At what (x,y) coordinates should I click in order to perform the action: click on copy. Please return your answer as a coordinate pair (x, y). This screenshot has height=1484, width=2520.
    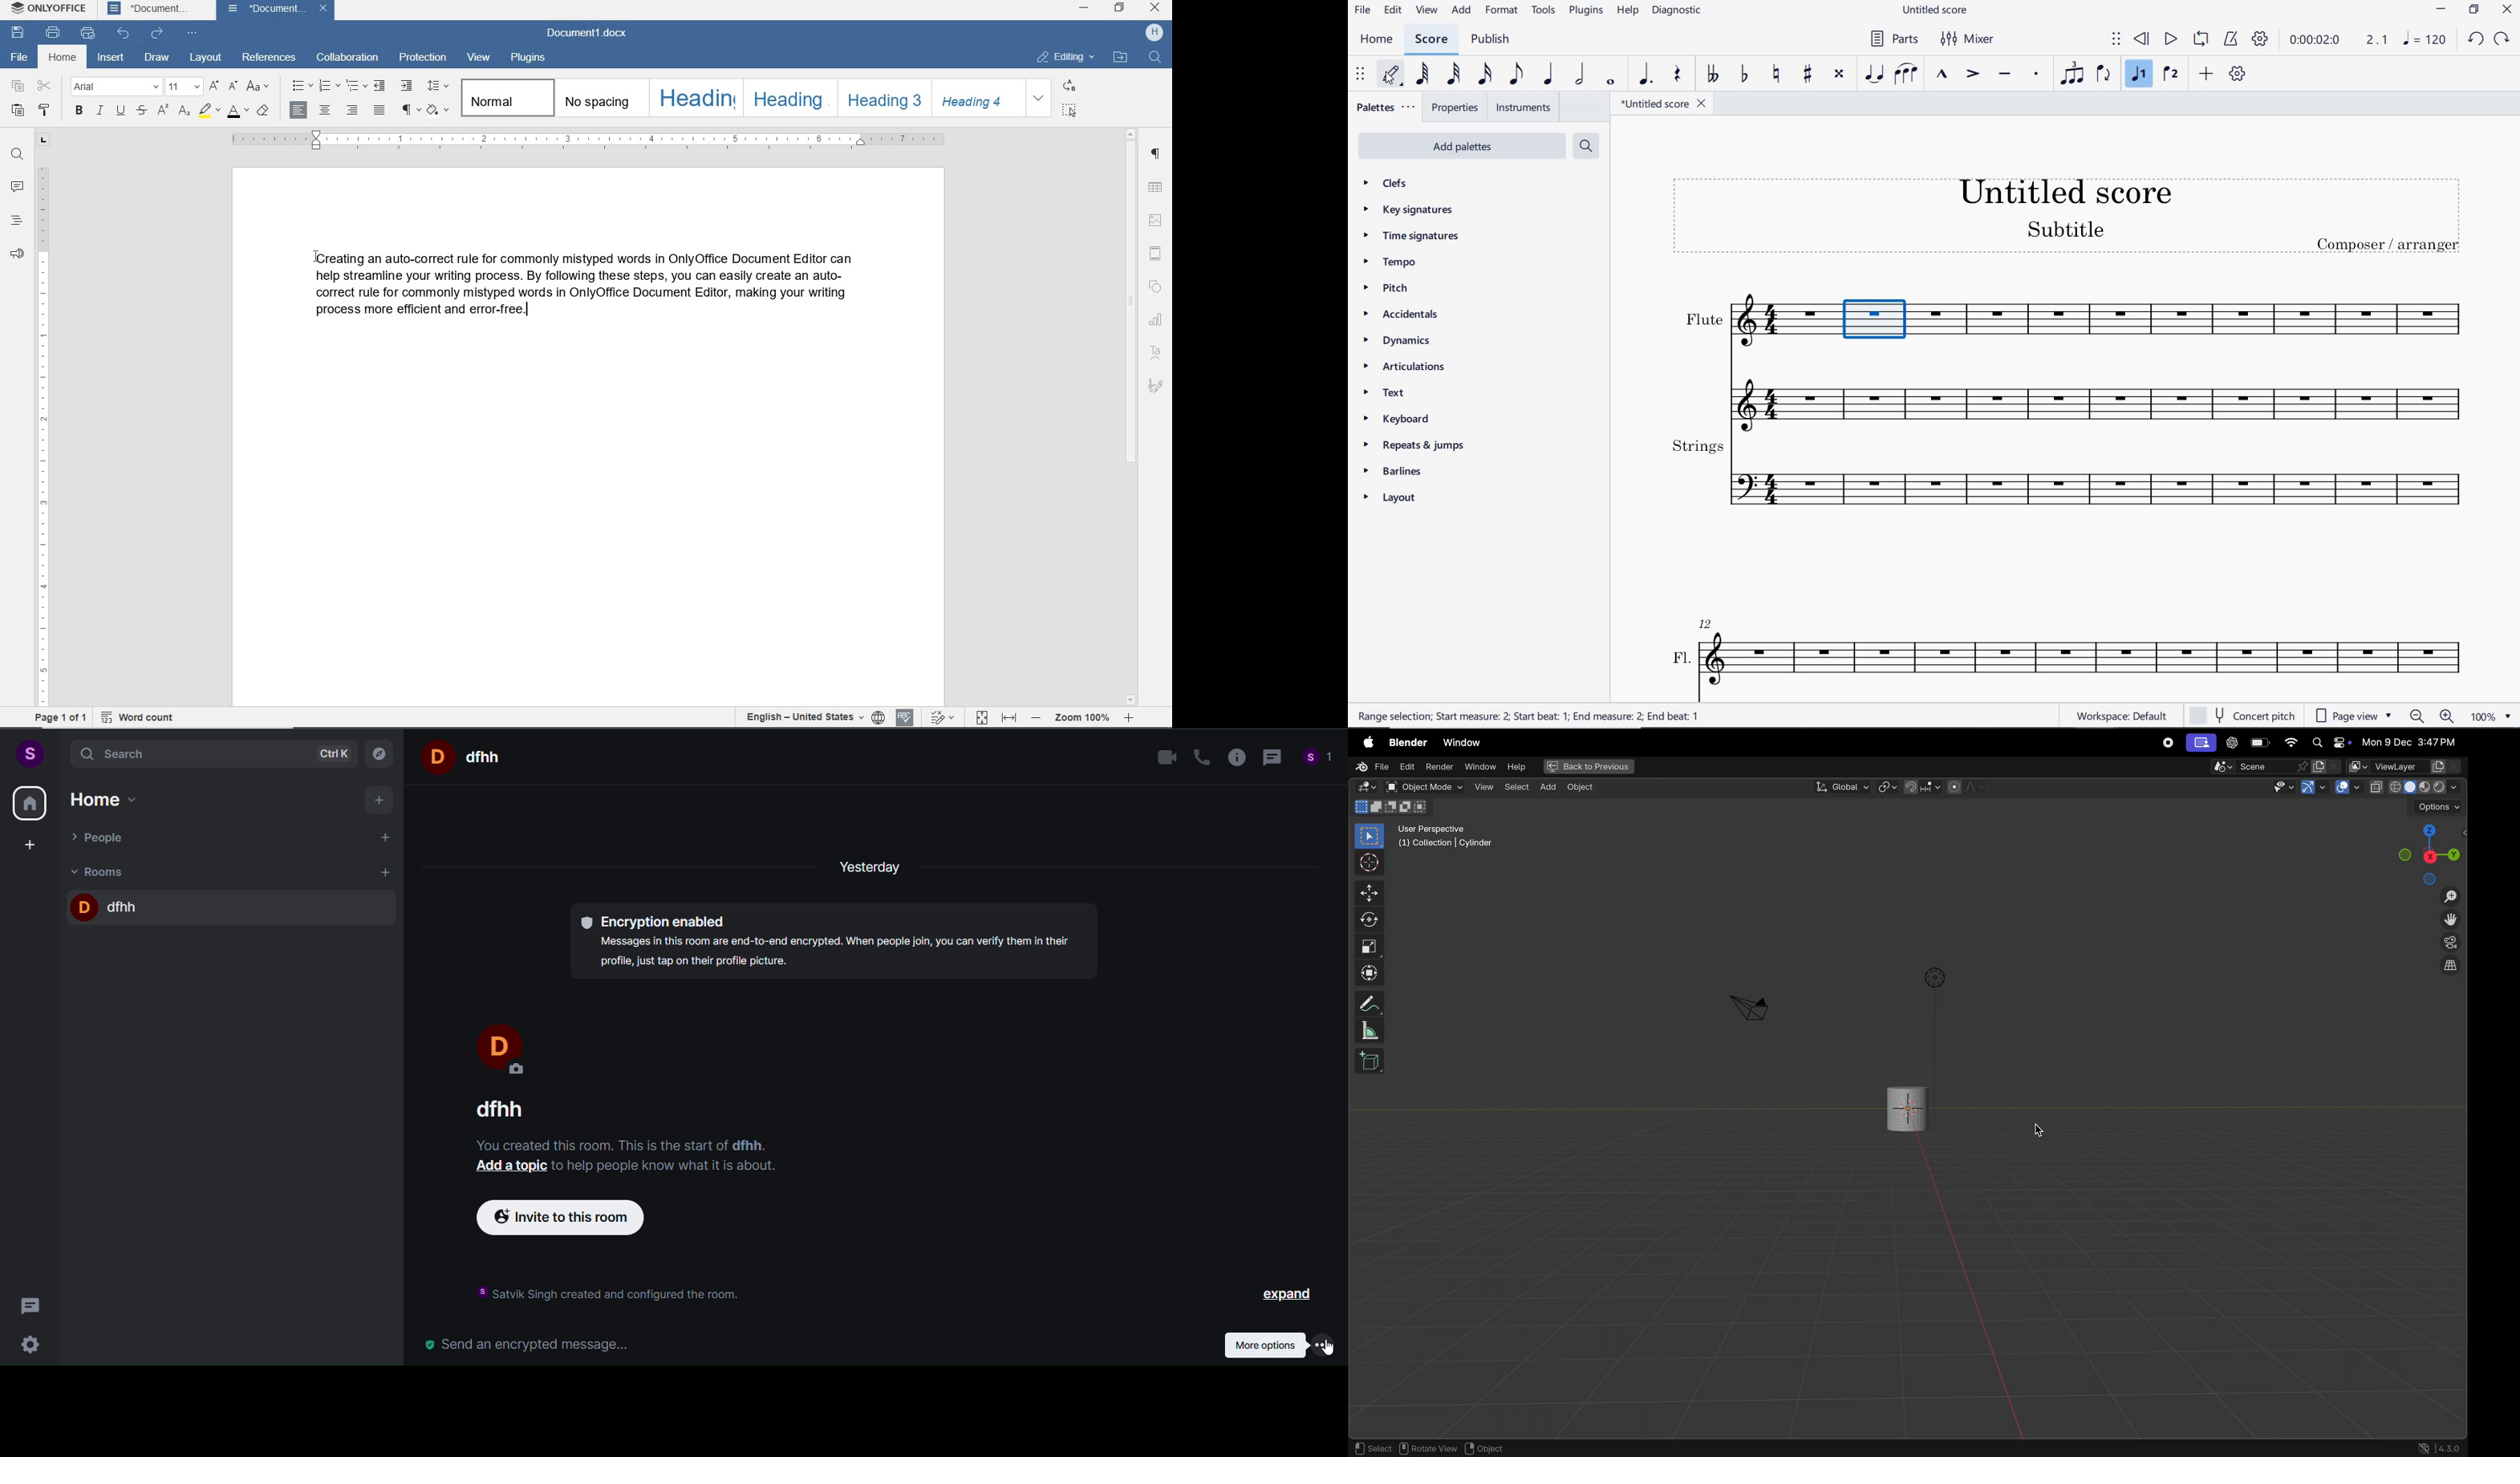
    Looking at the image, I should click on (17, 87).